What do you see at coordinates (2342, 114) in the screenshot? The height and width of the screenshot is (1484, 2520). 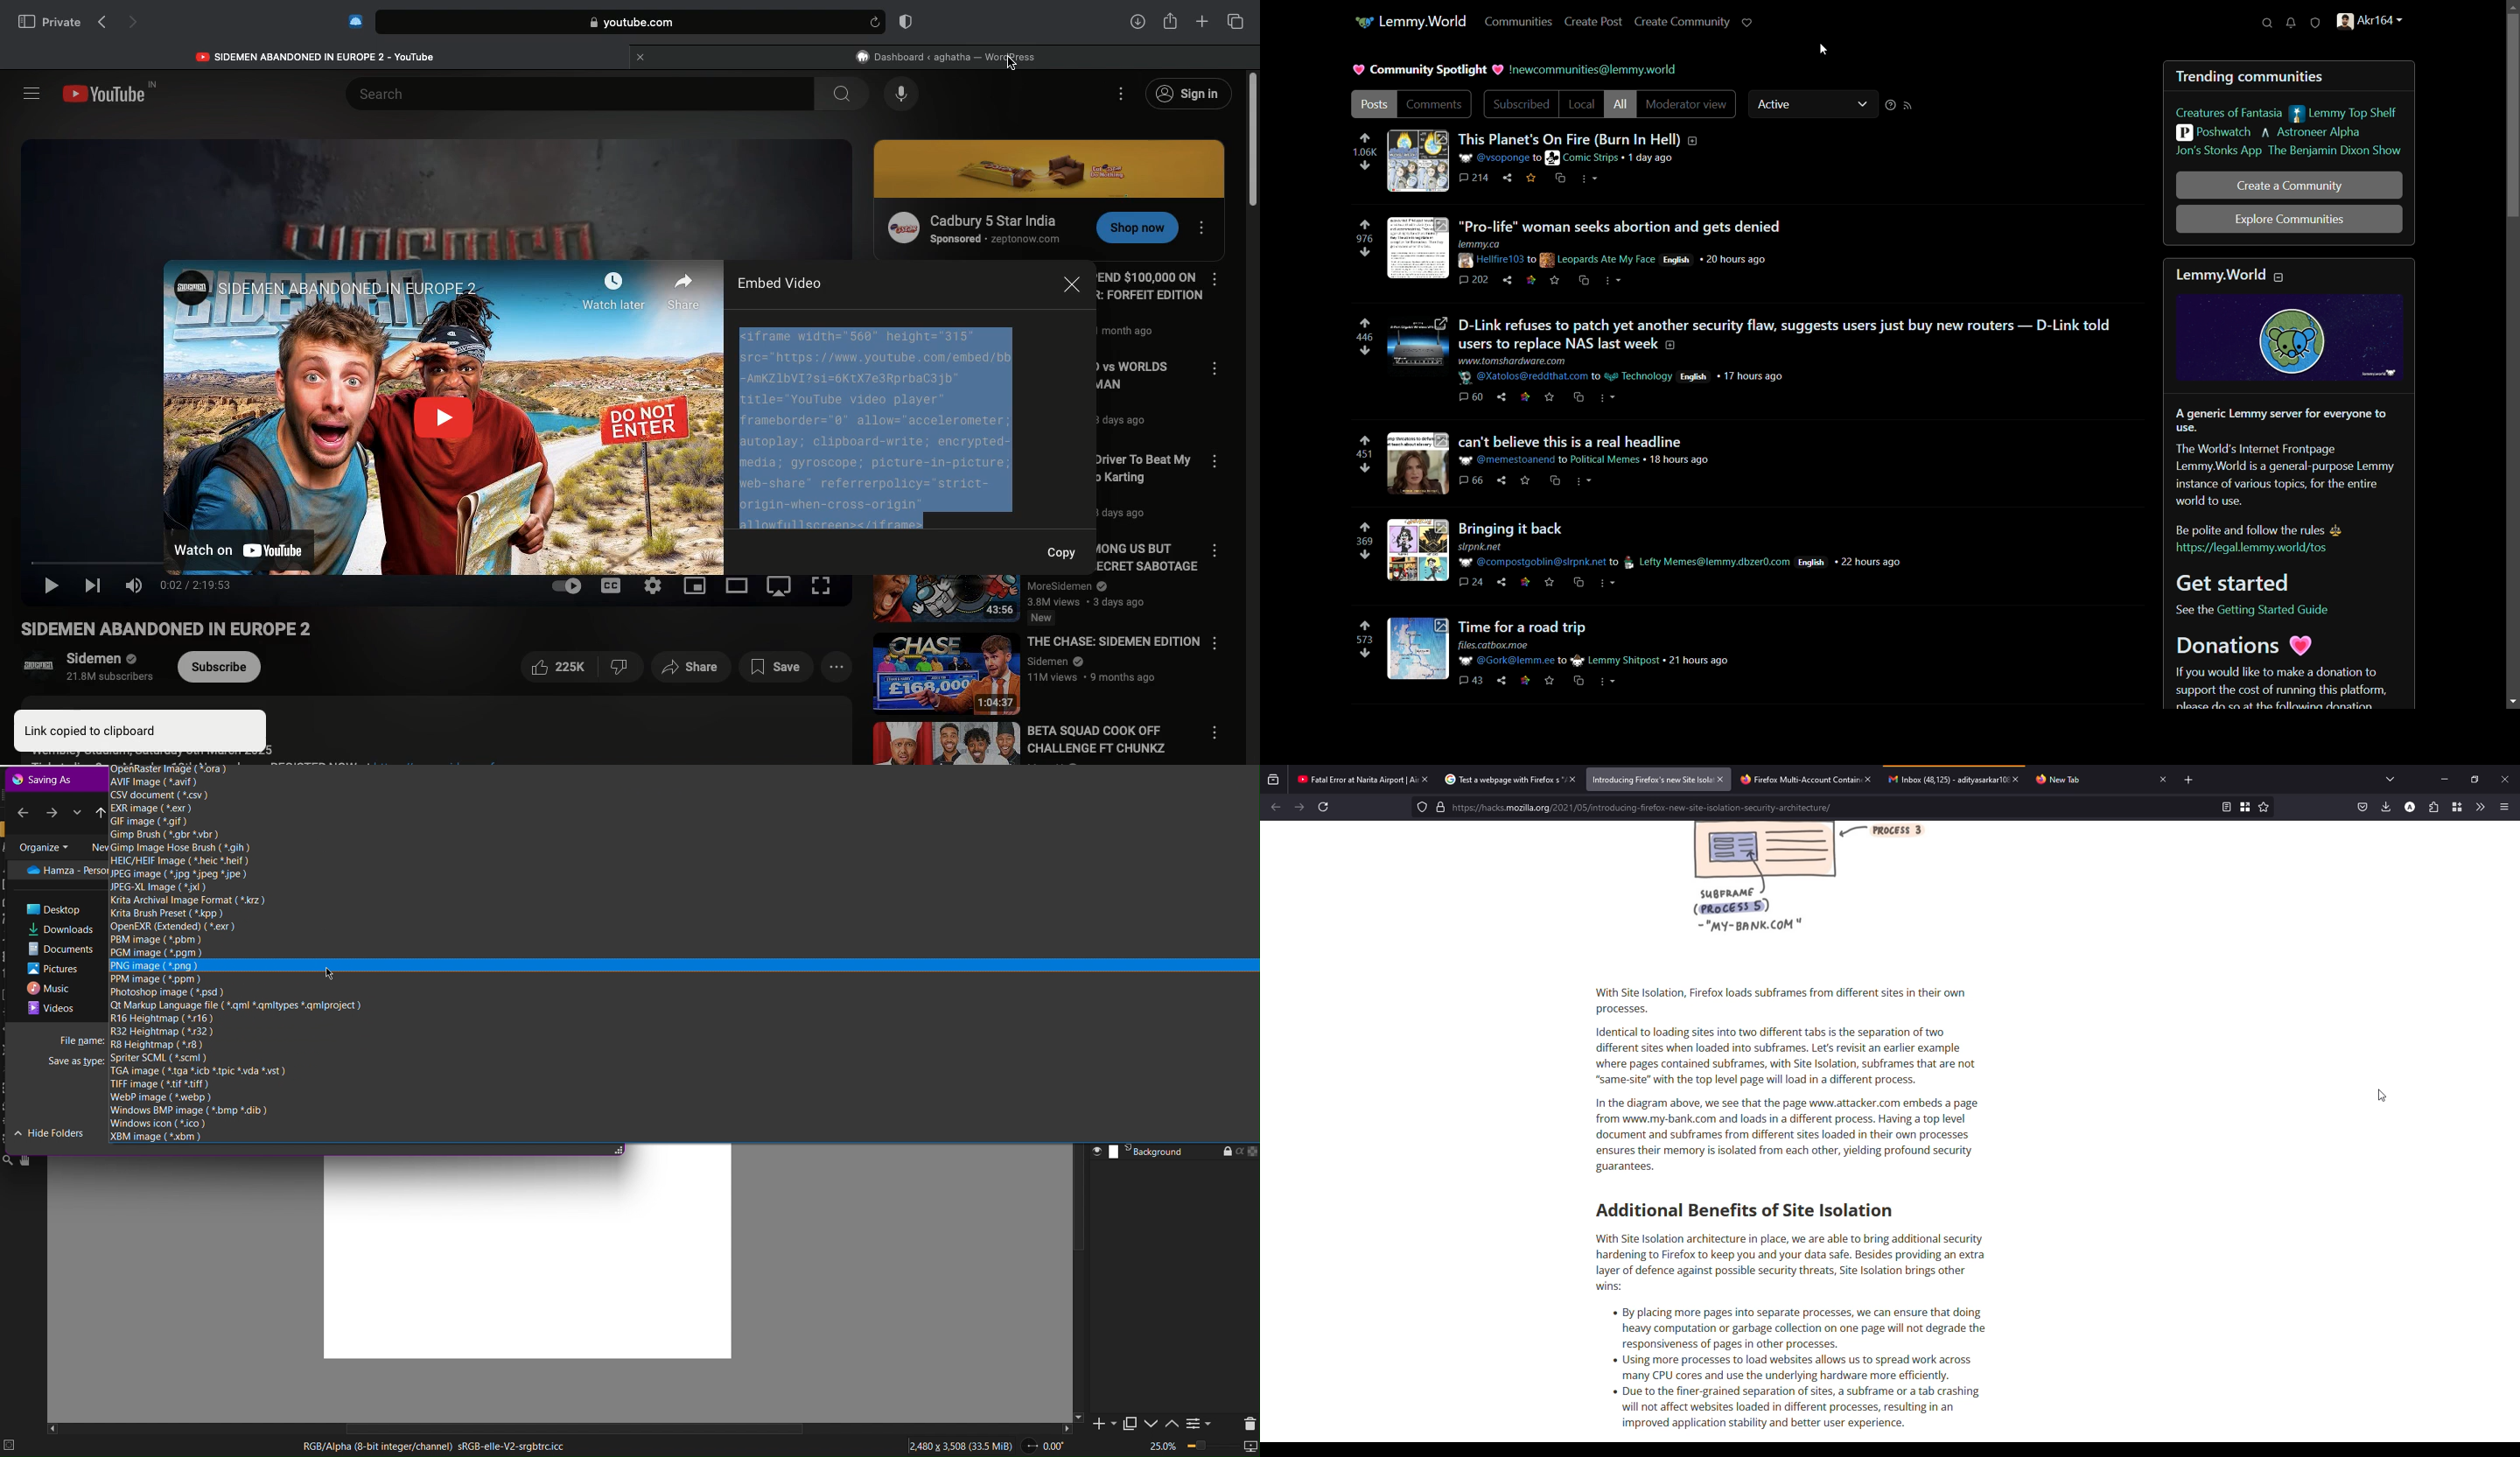 I see `lemmy top shelf` at bounding box center [2342, 114].